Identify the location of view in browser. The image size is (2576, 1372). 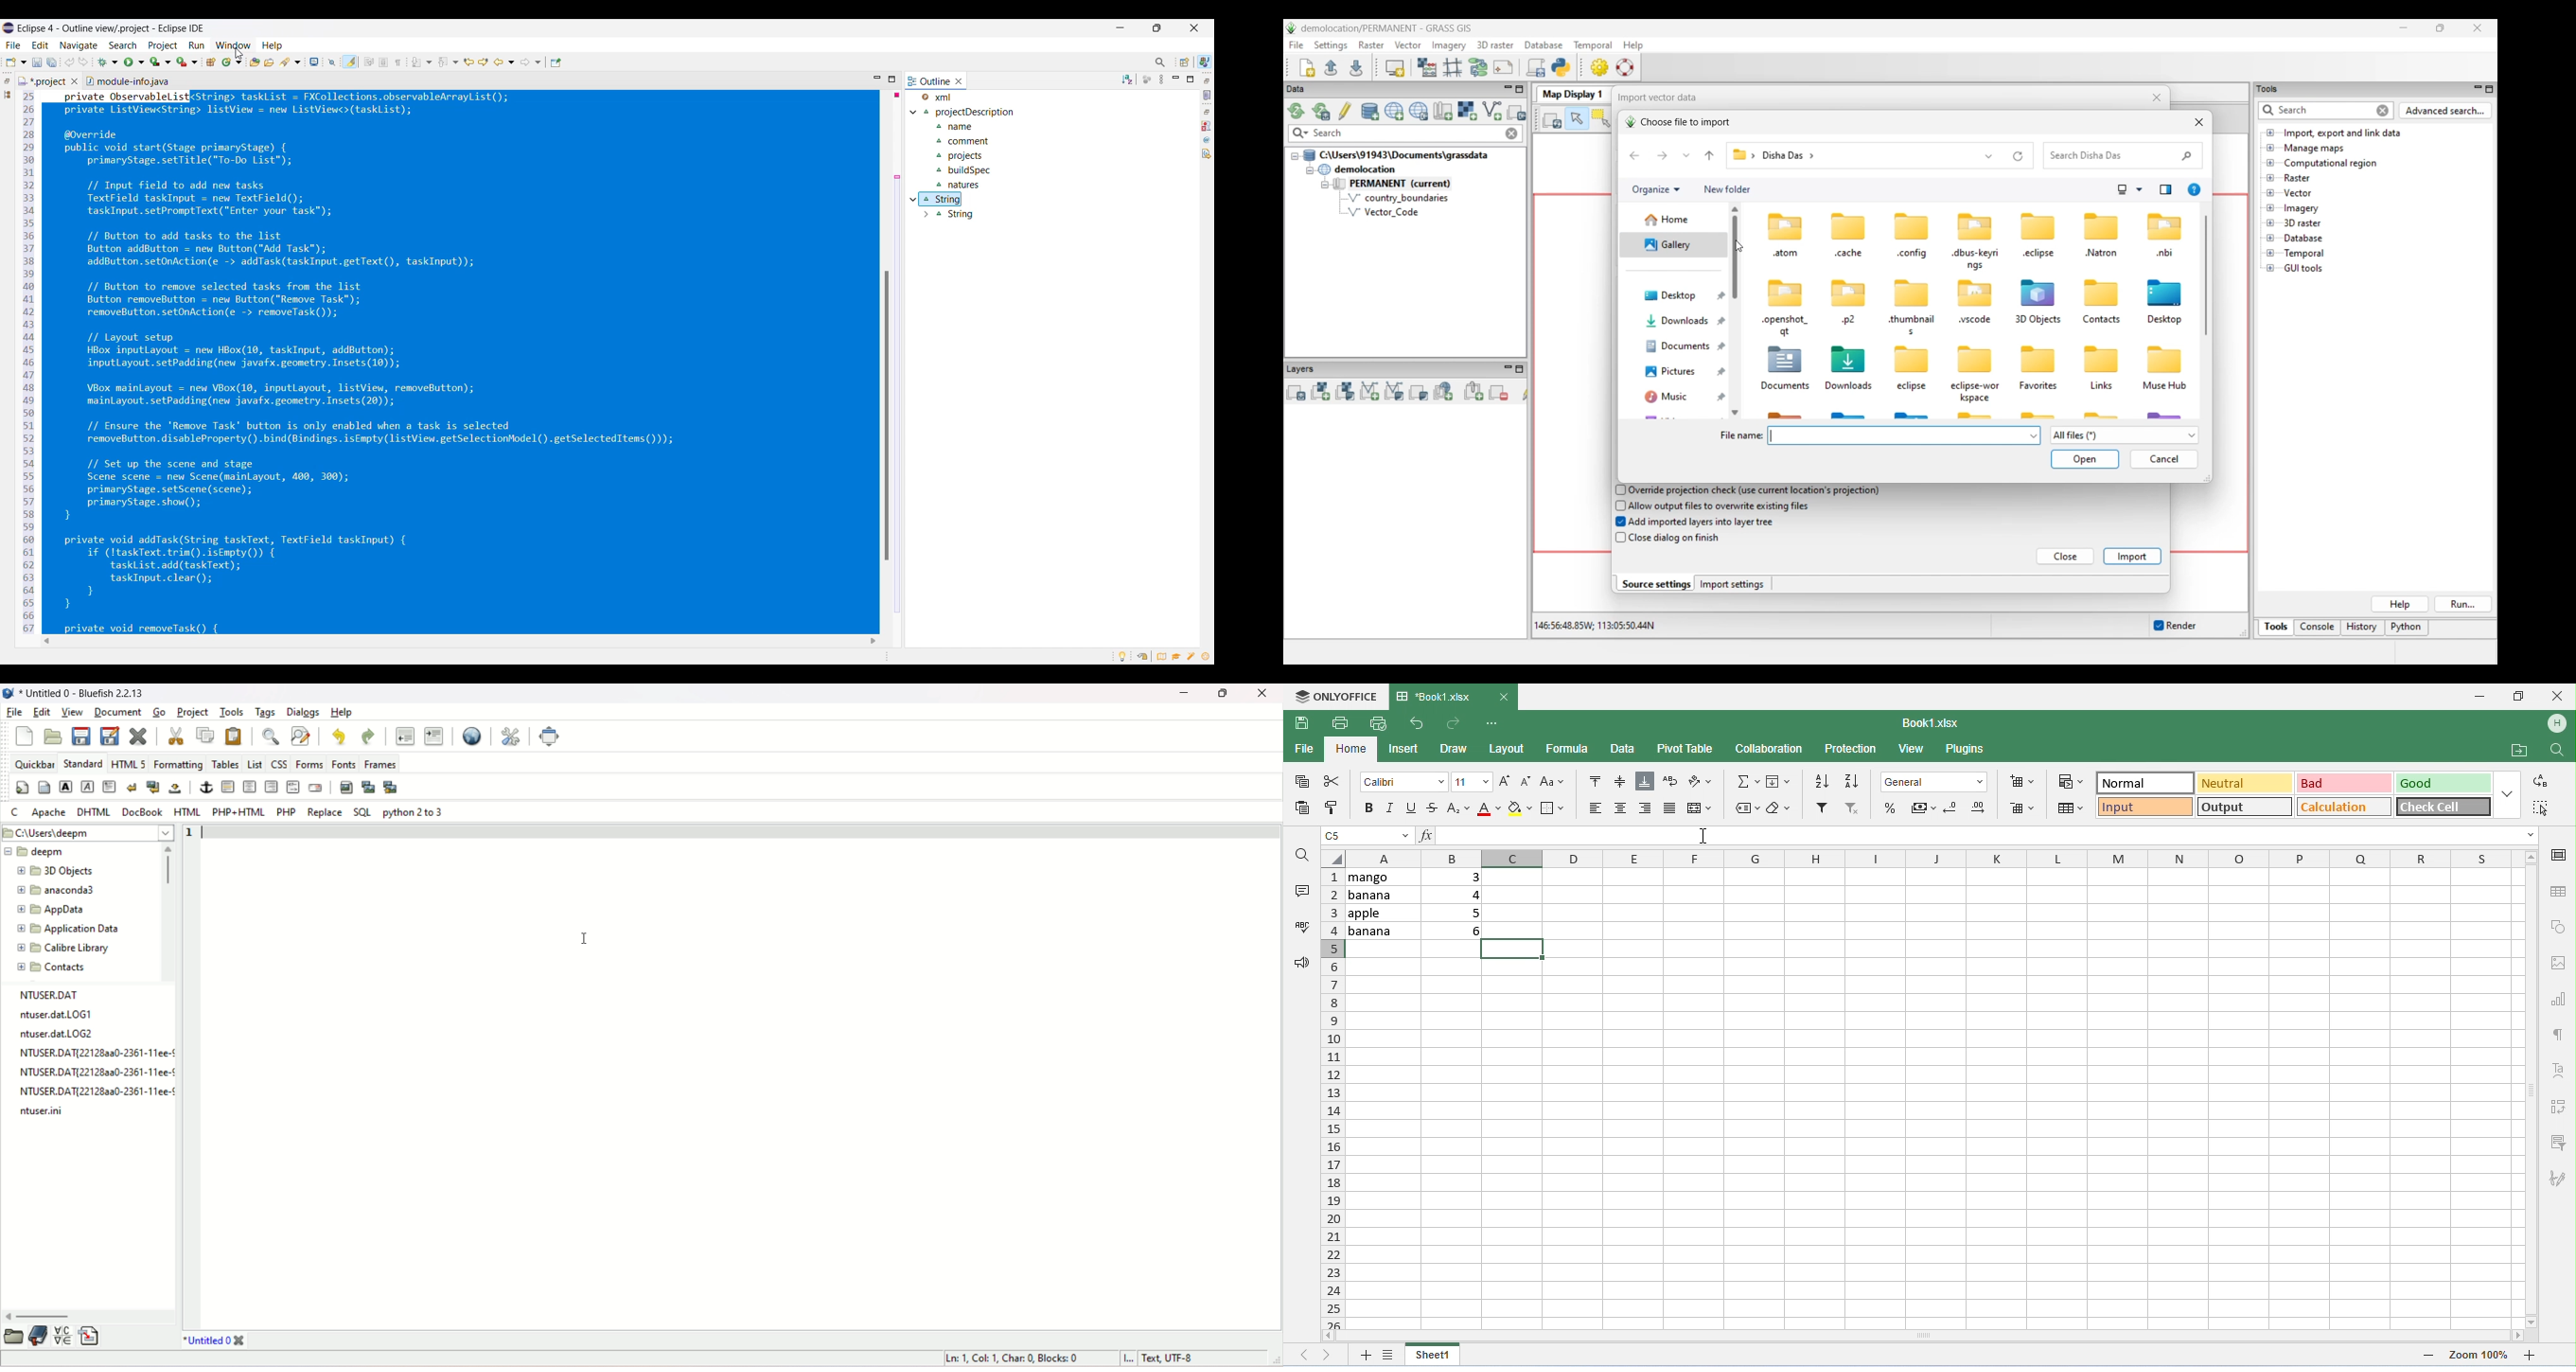
(472, 735).